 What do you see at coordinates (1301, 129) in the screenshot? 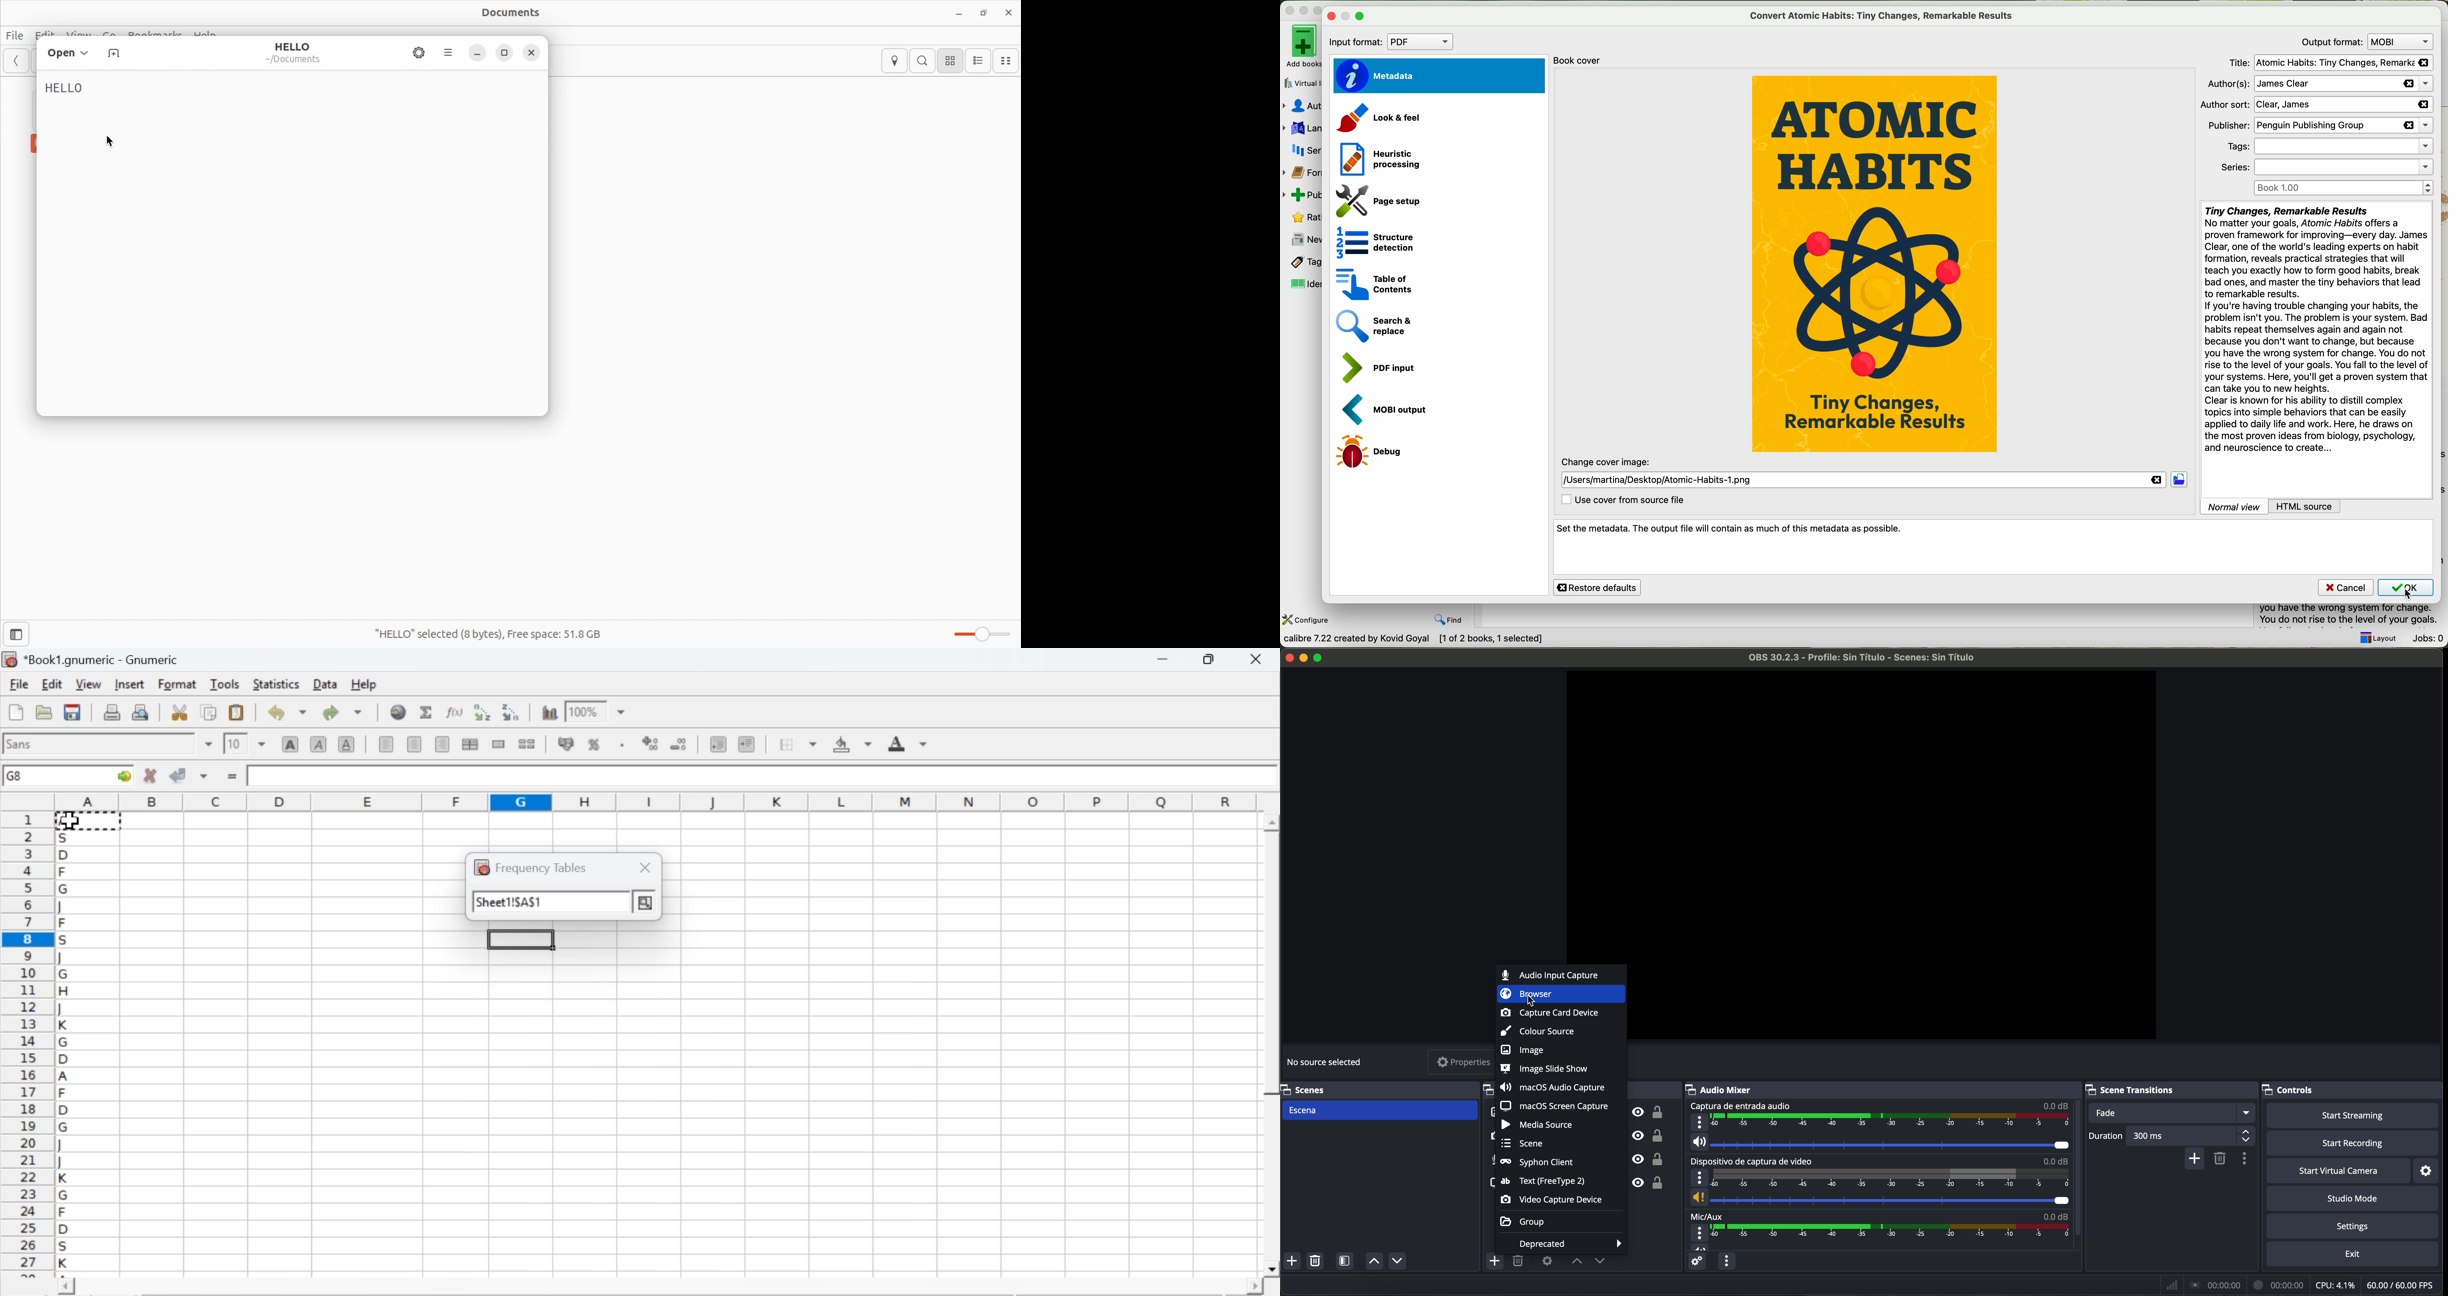
I see `languages` at bounding box center [1301, 129].